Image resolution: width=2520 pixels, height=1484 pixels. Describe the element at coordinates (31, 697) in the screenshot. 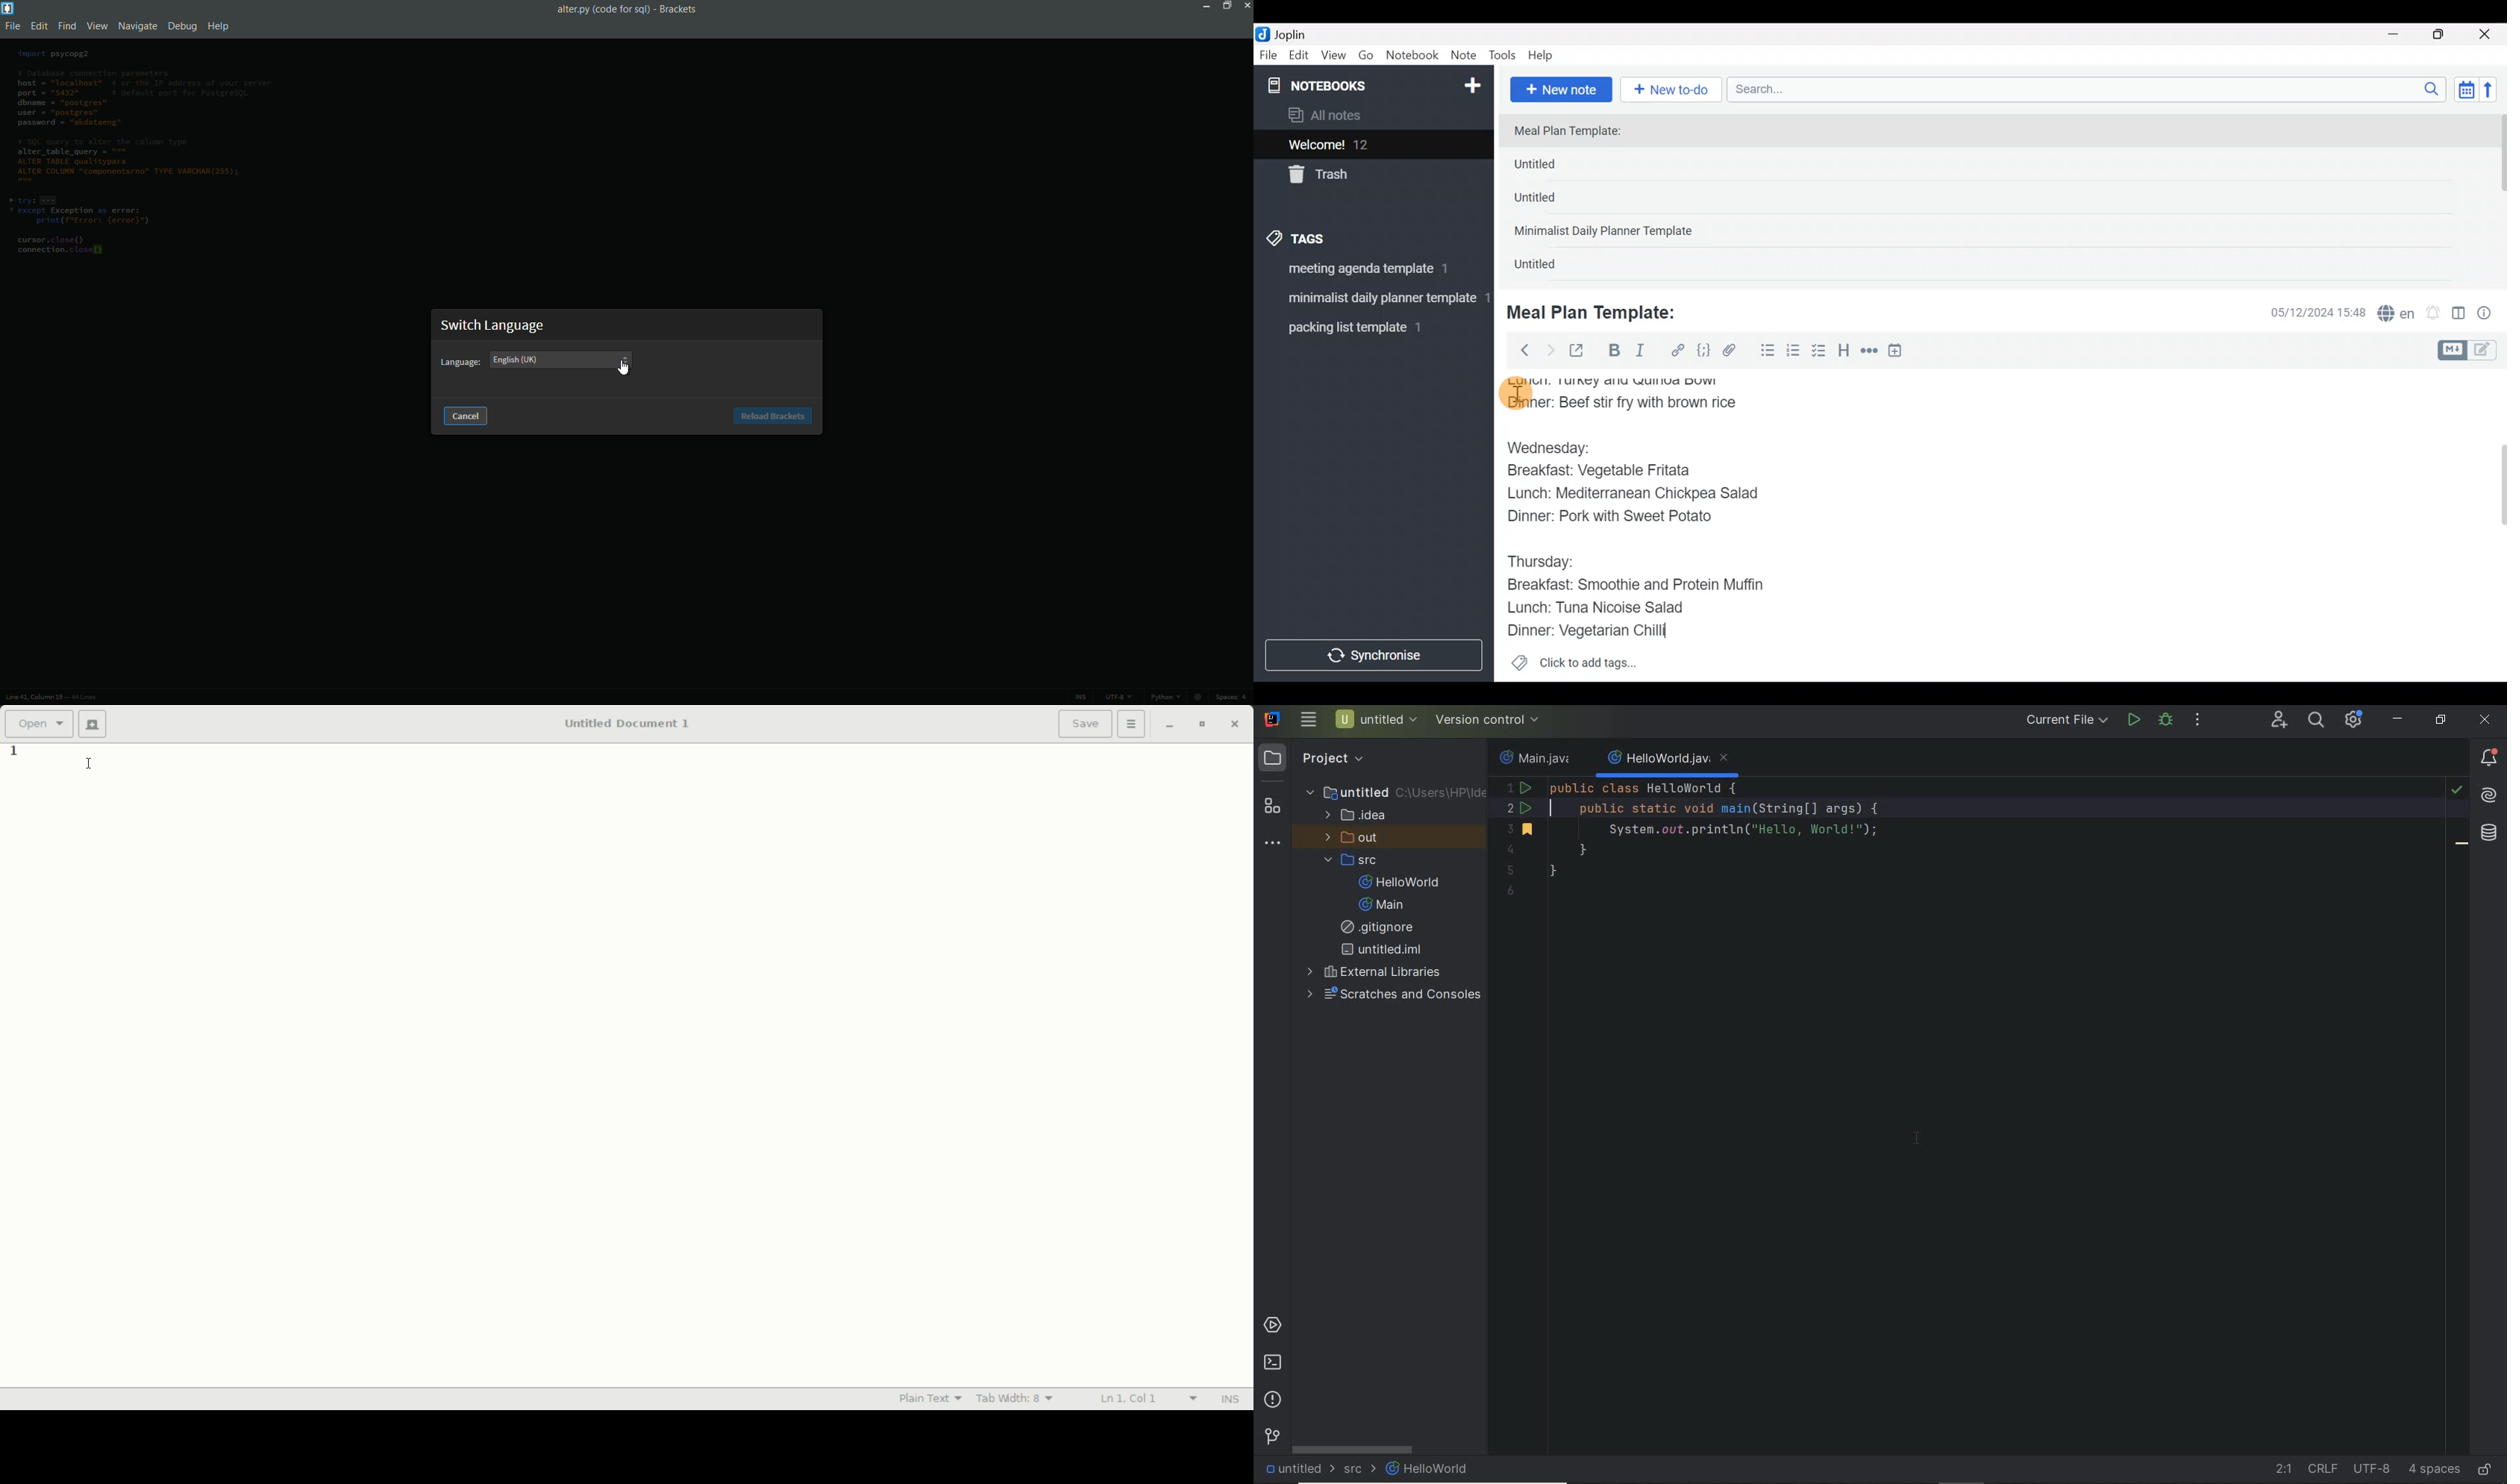

I see `cursor position` at that location.